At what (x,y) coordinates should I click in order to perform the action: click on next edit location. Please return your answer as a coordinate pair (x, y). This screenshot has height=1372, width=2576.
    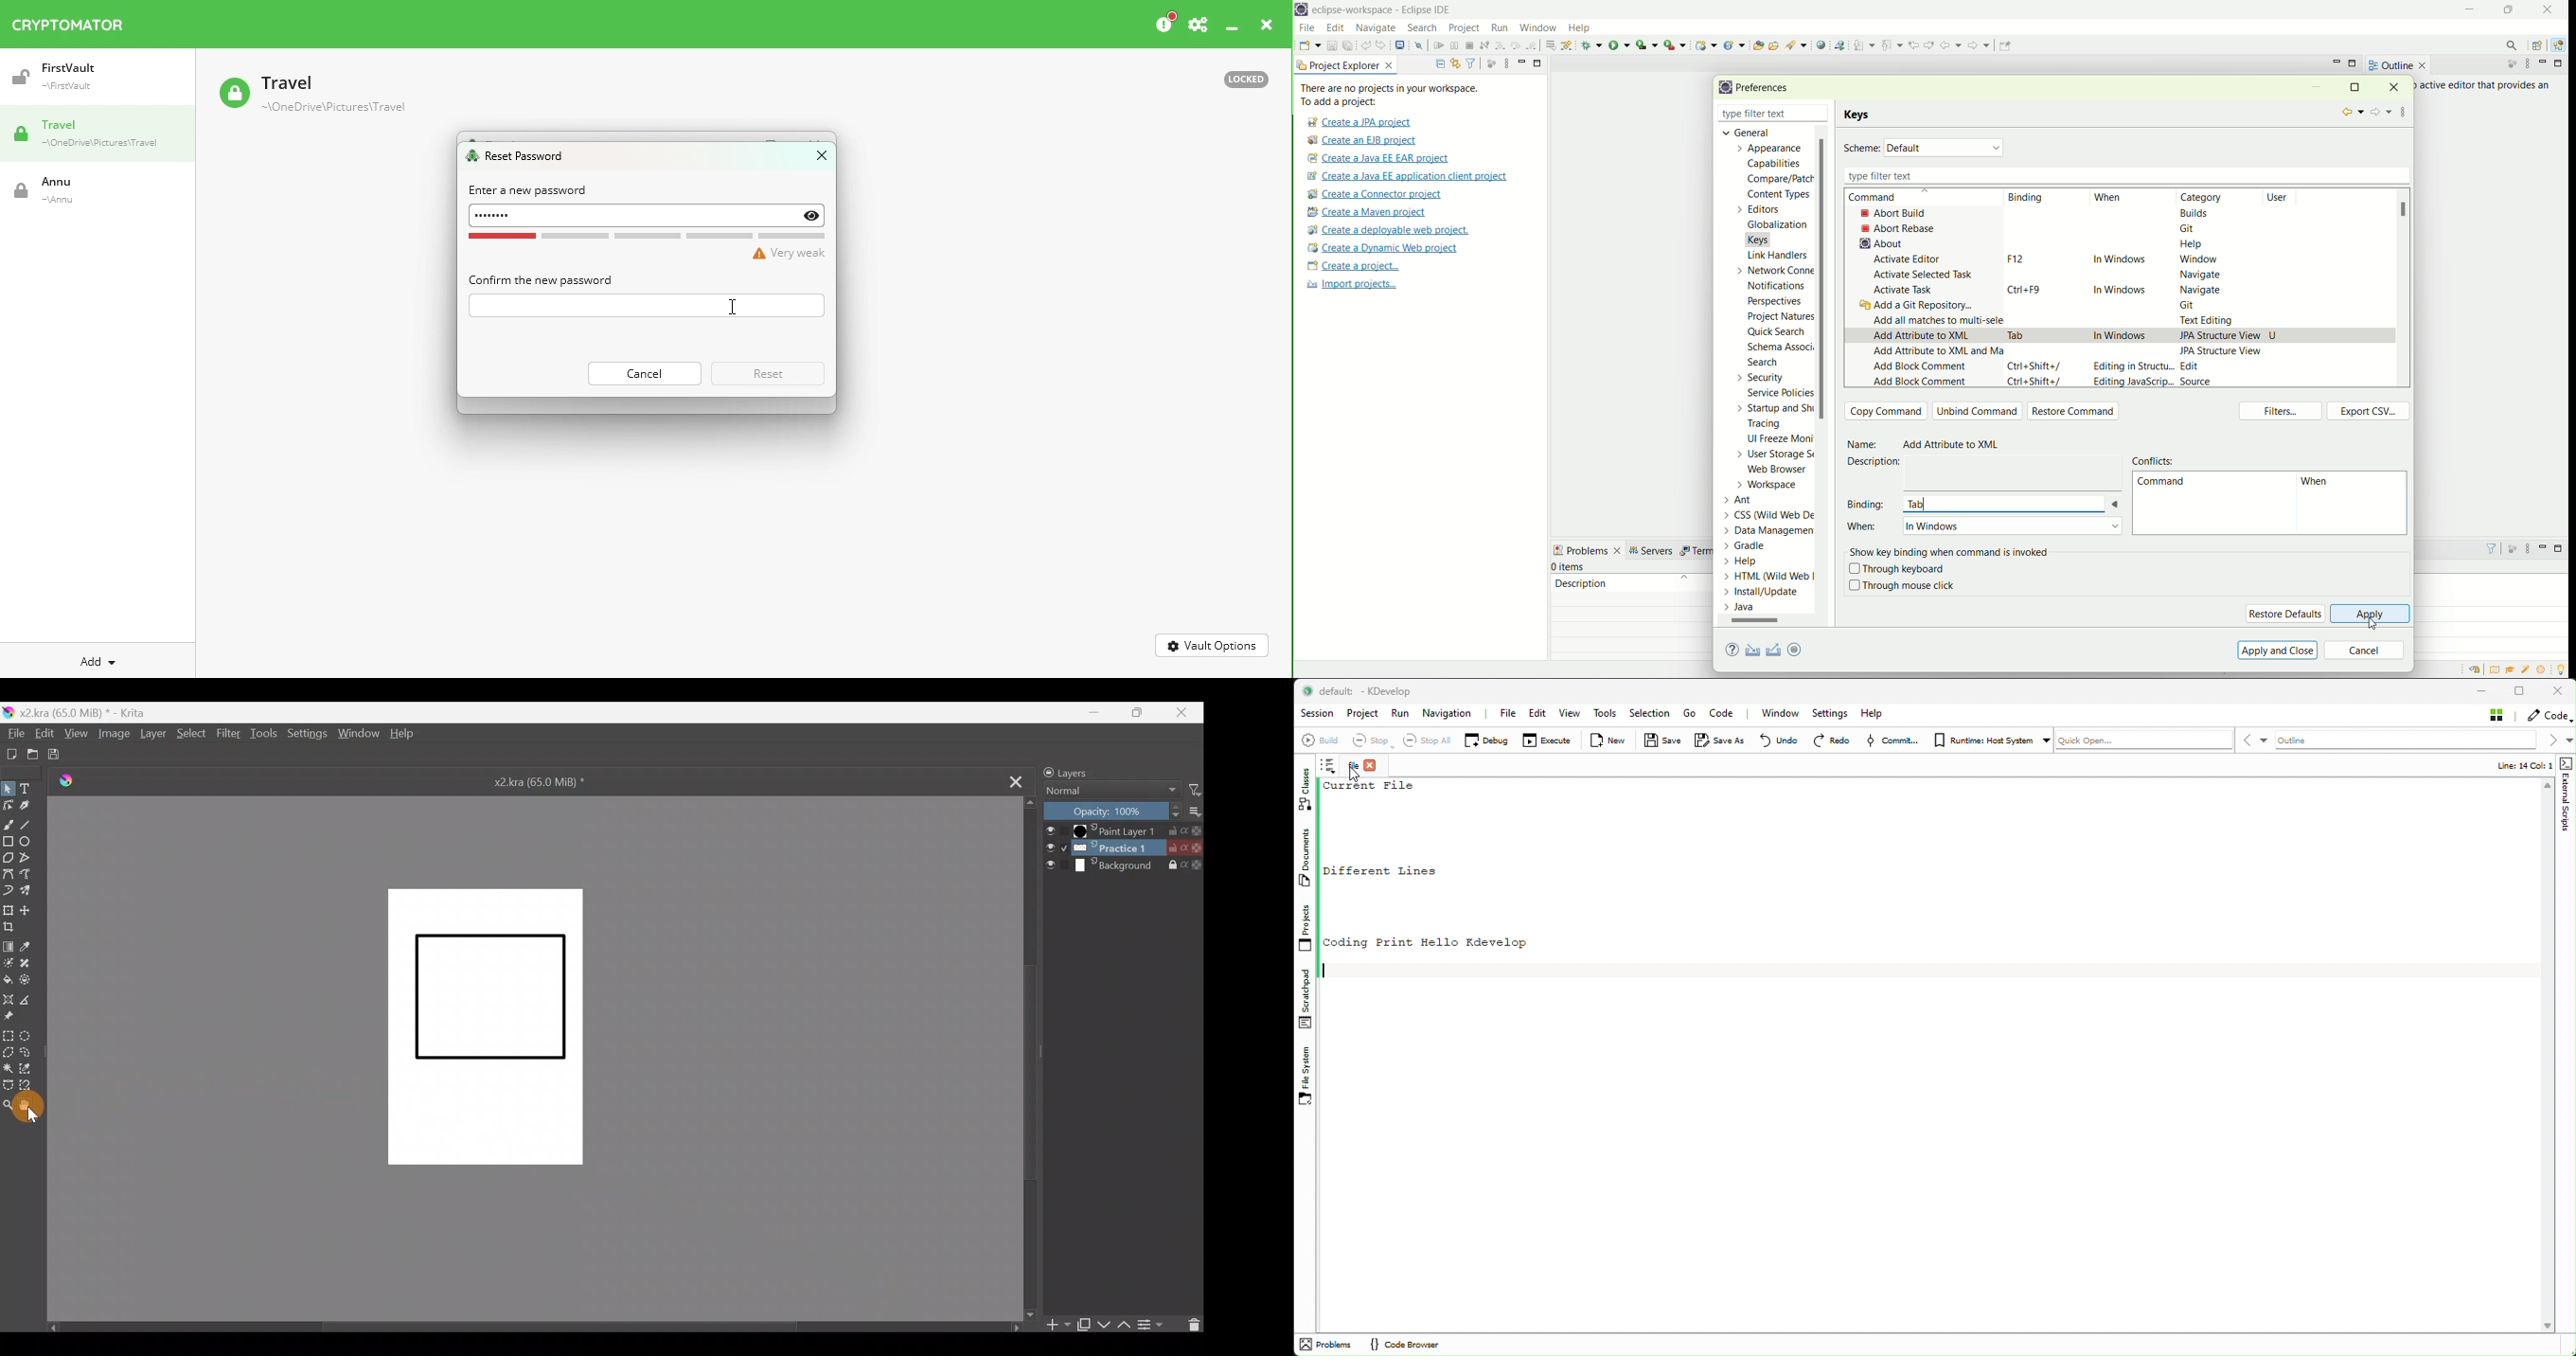
    Looking at the image, I should click on (1931, 44).